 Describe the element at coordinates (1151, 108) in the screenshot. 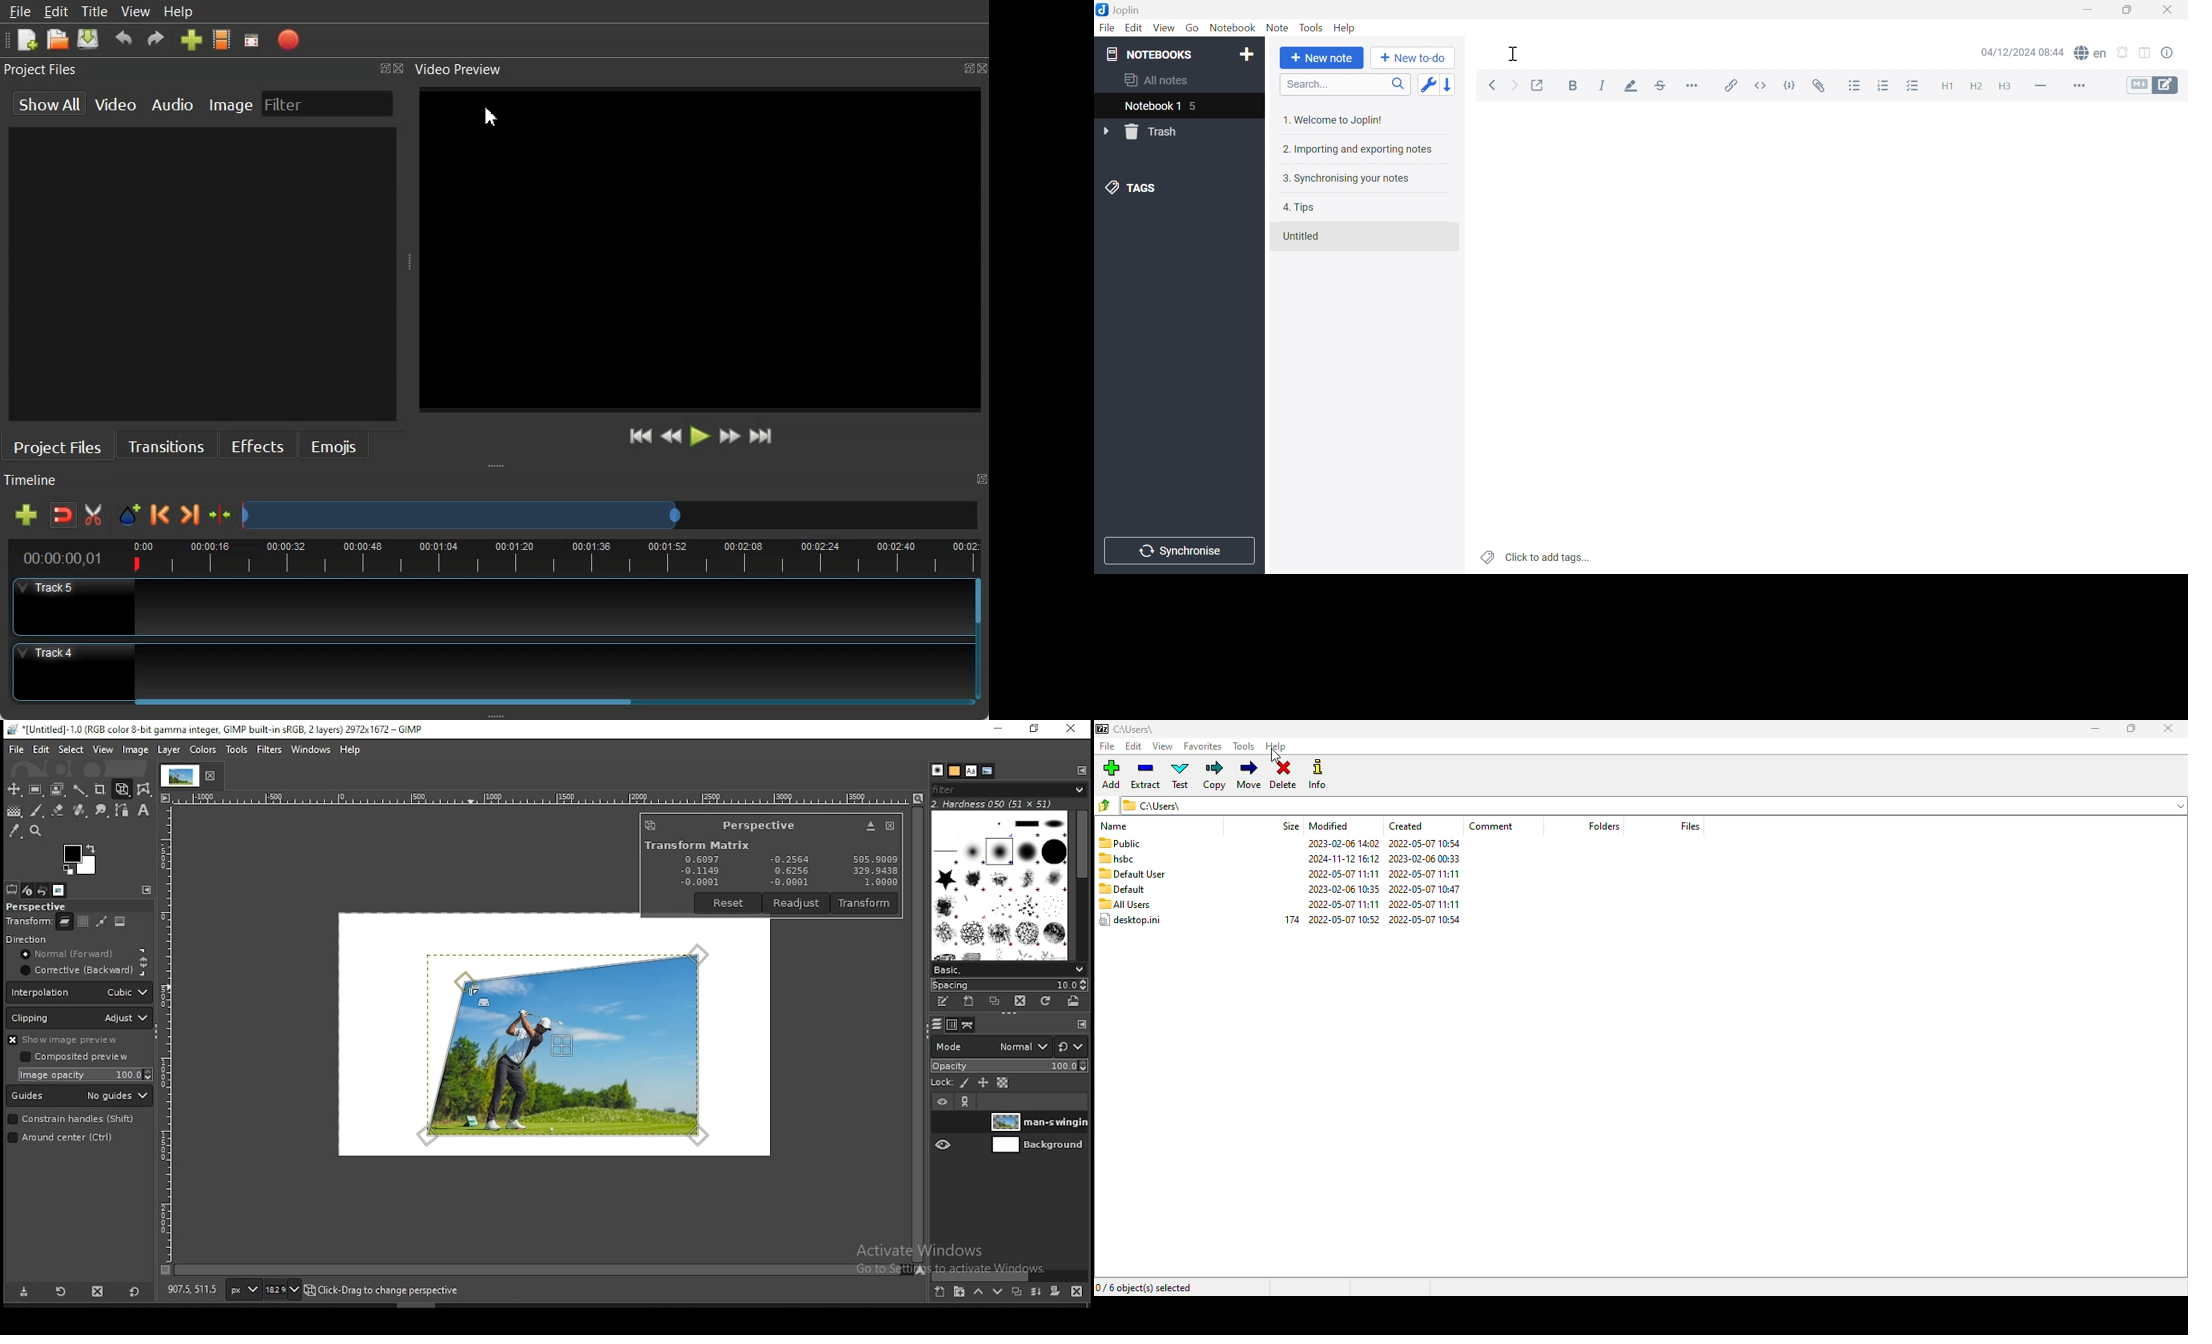

I see `Notebook 1` at that location.